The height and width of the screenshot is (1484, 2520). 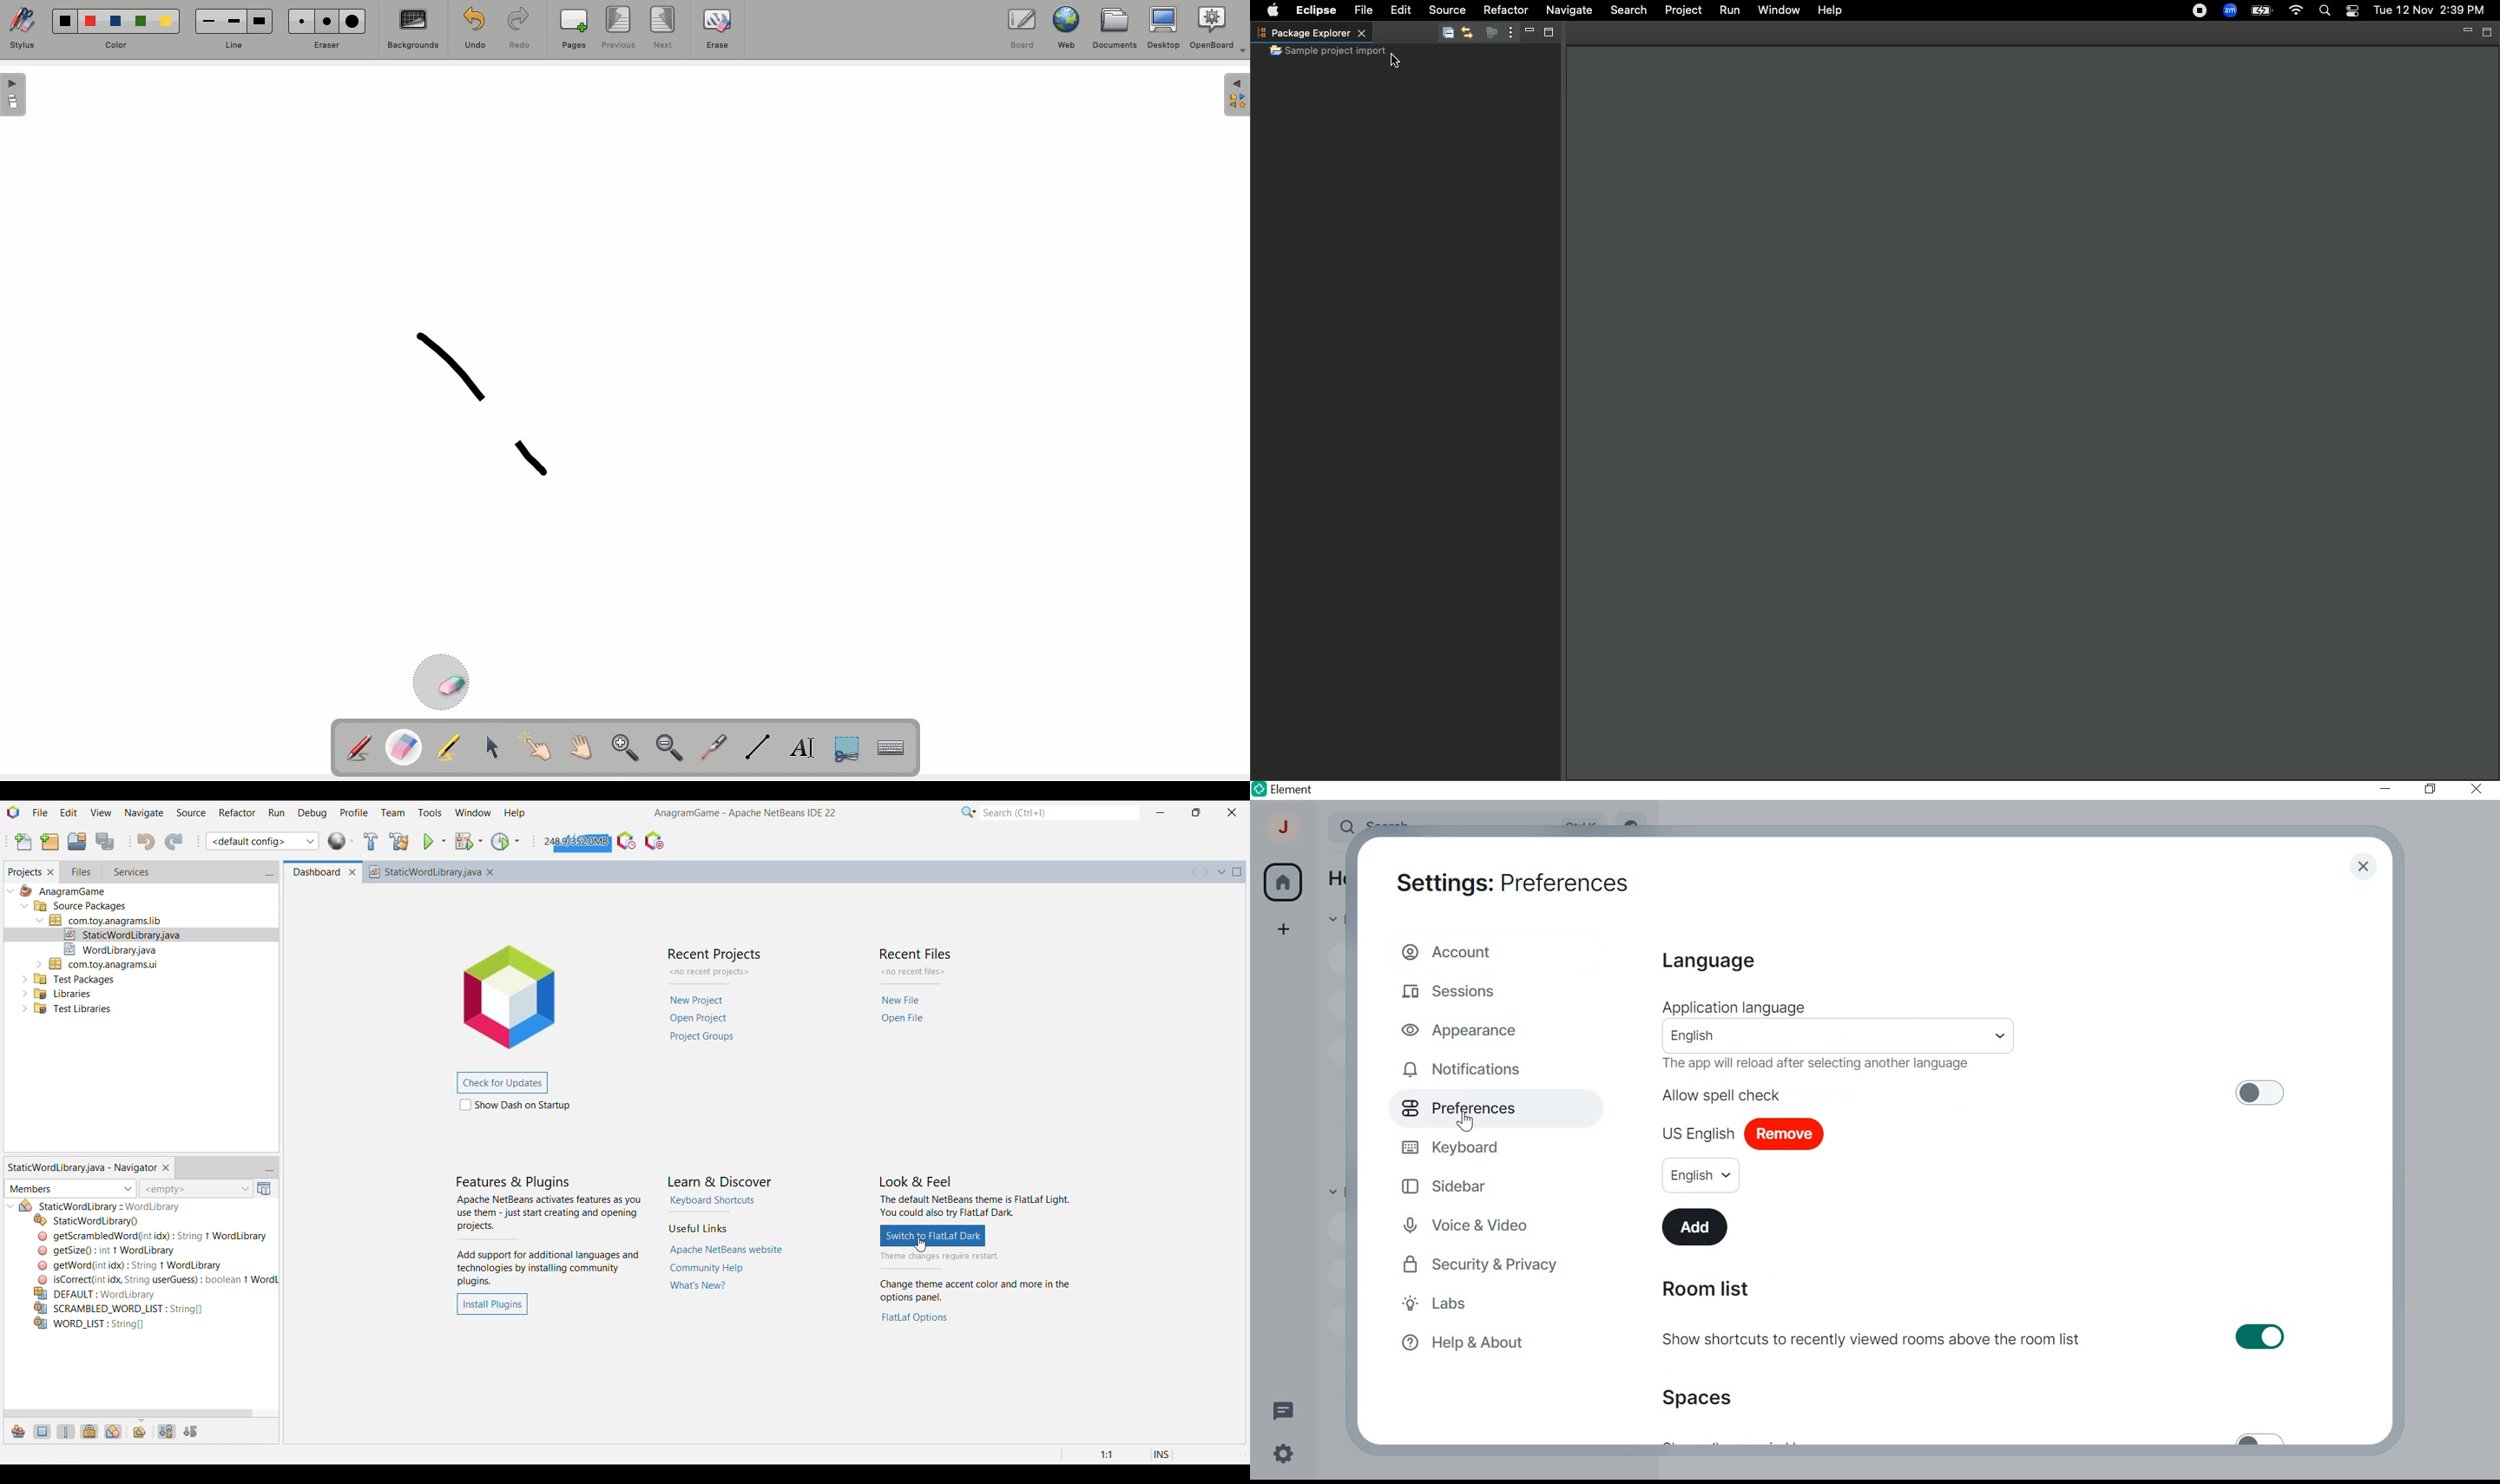 I want to click on Remove, so click(x=1785, y=1135).